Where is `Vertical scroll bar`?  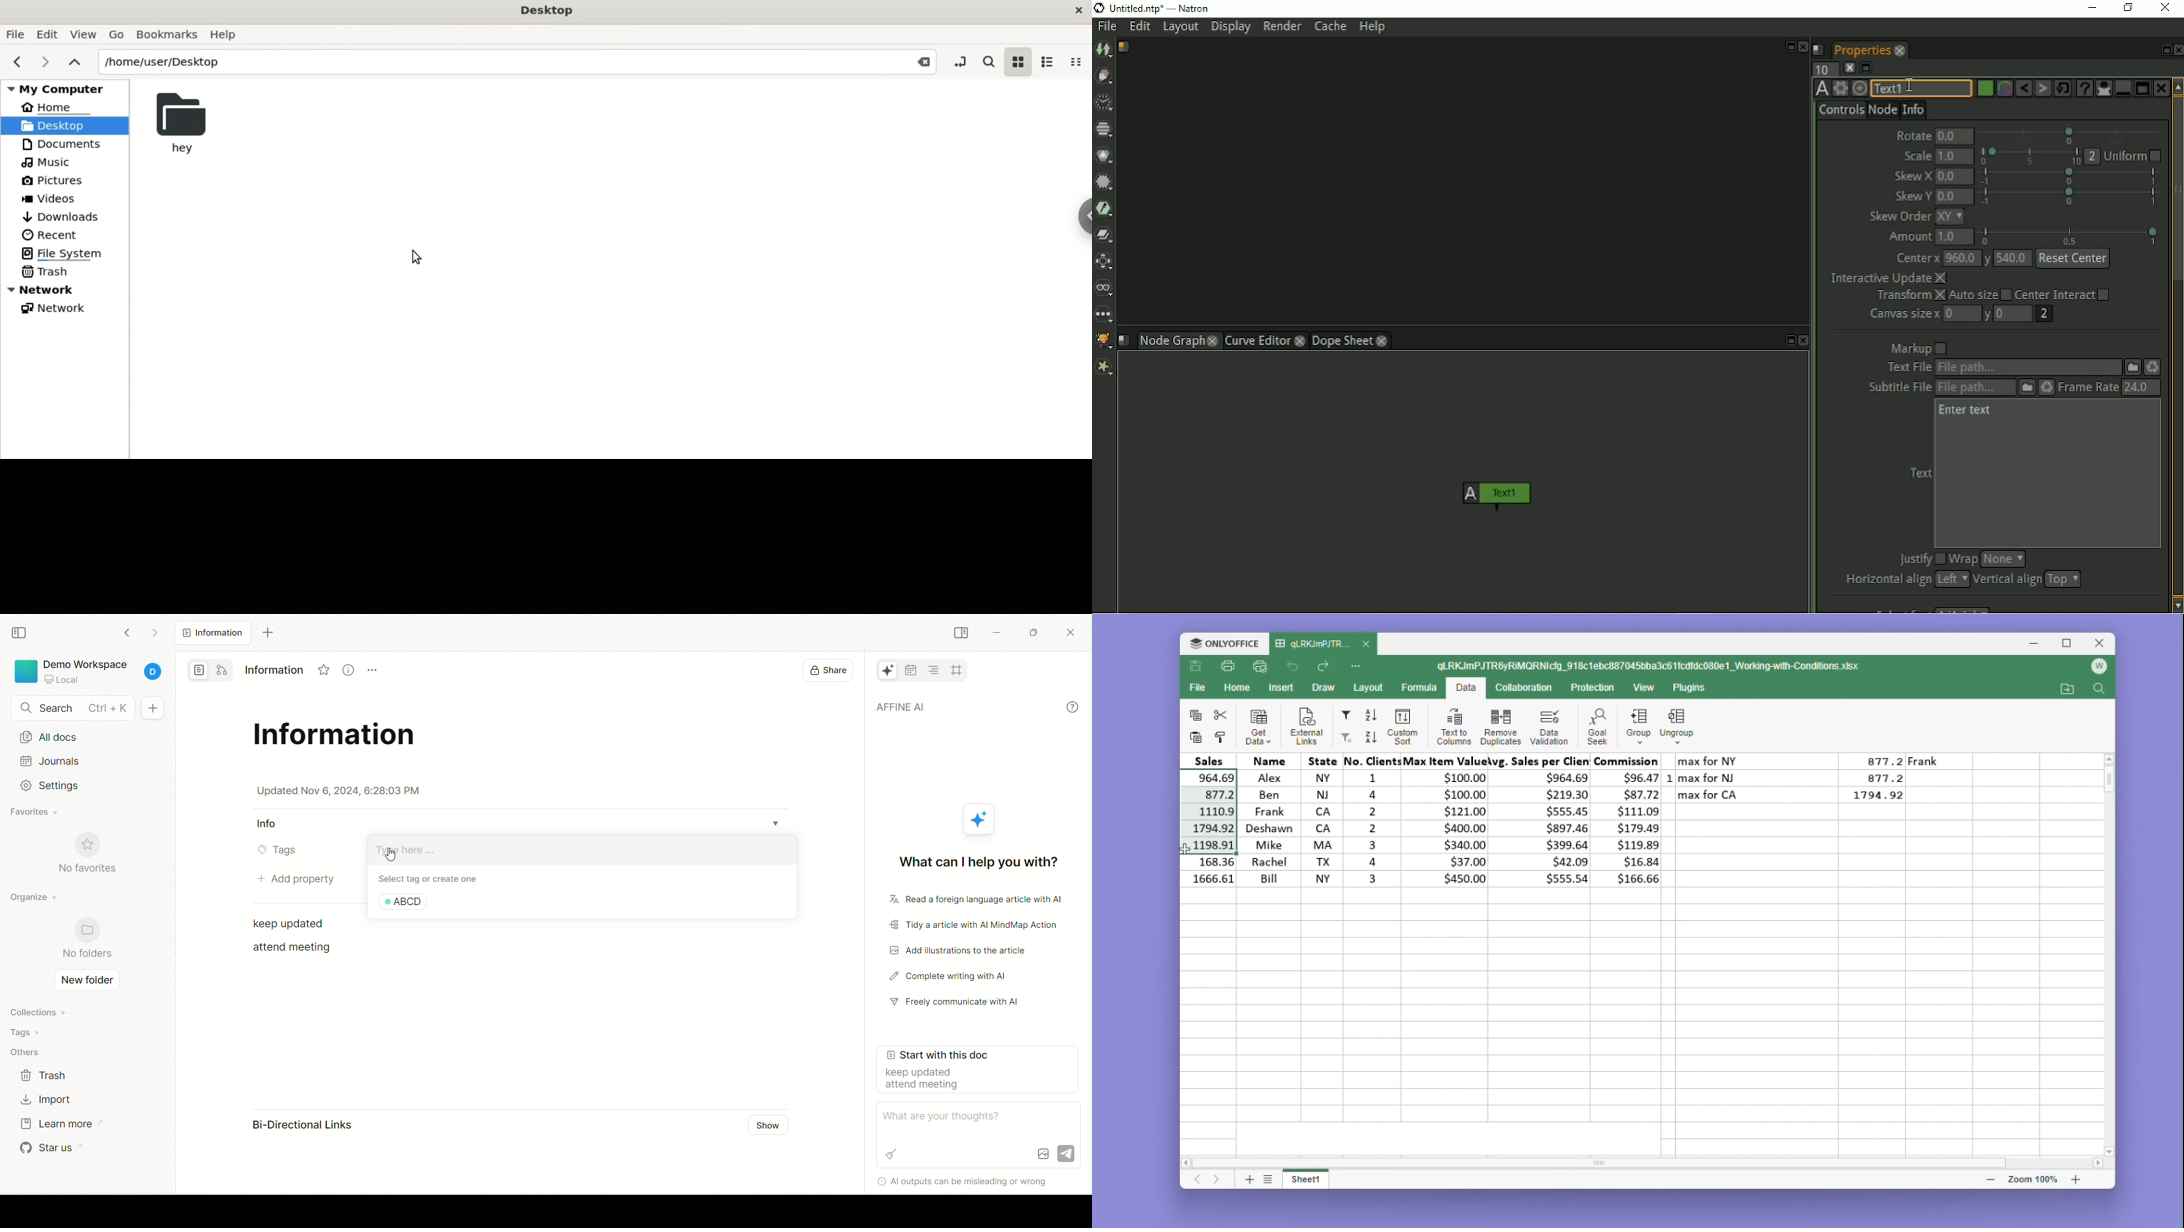 Vertical scroll bar is located at coordinates (2111, 789).